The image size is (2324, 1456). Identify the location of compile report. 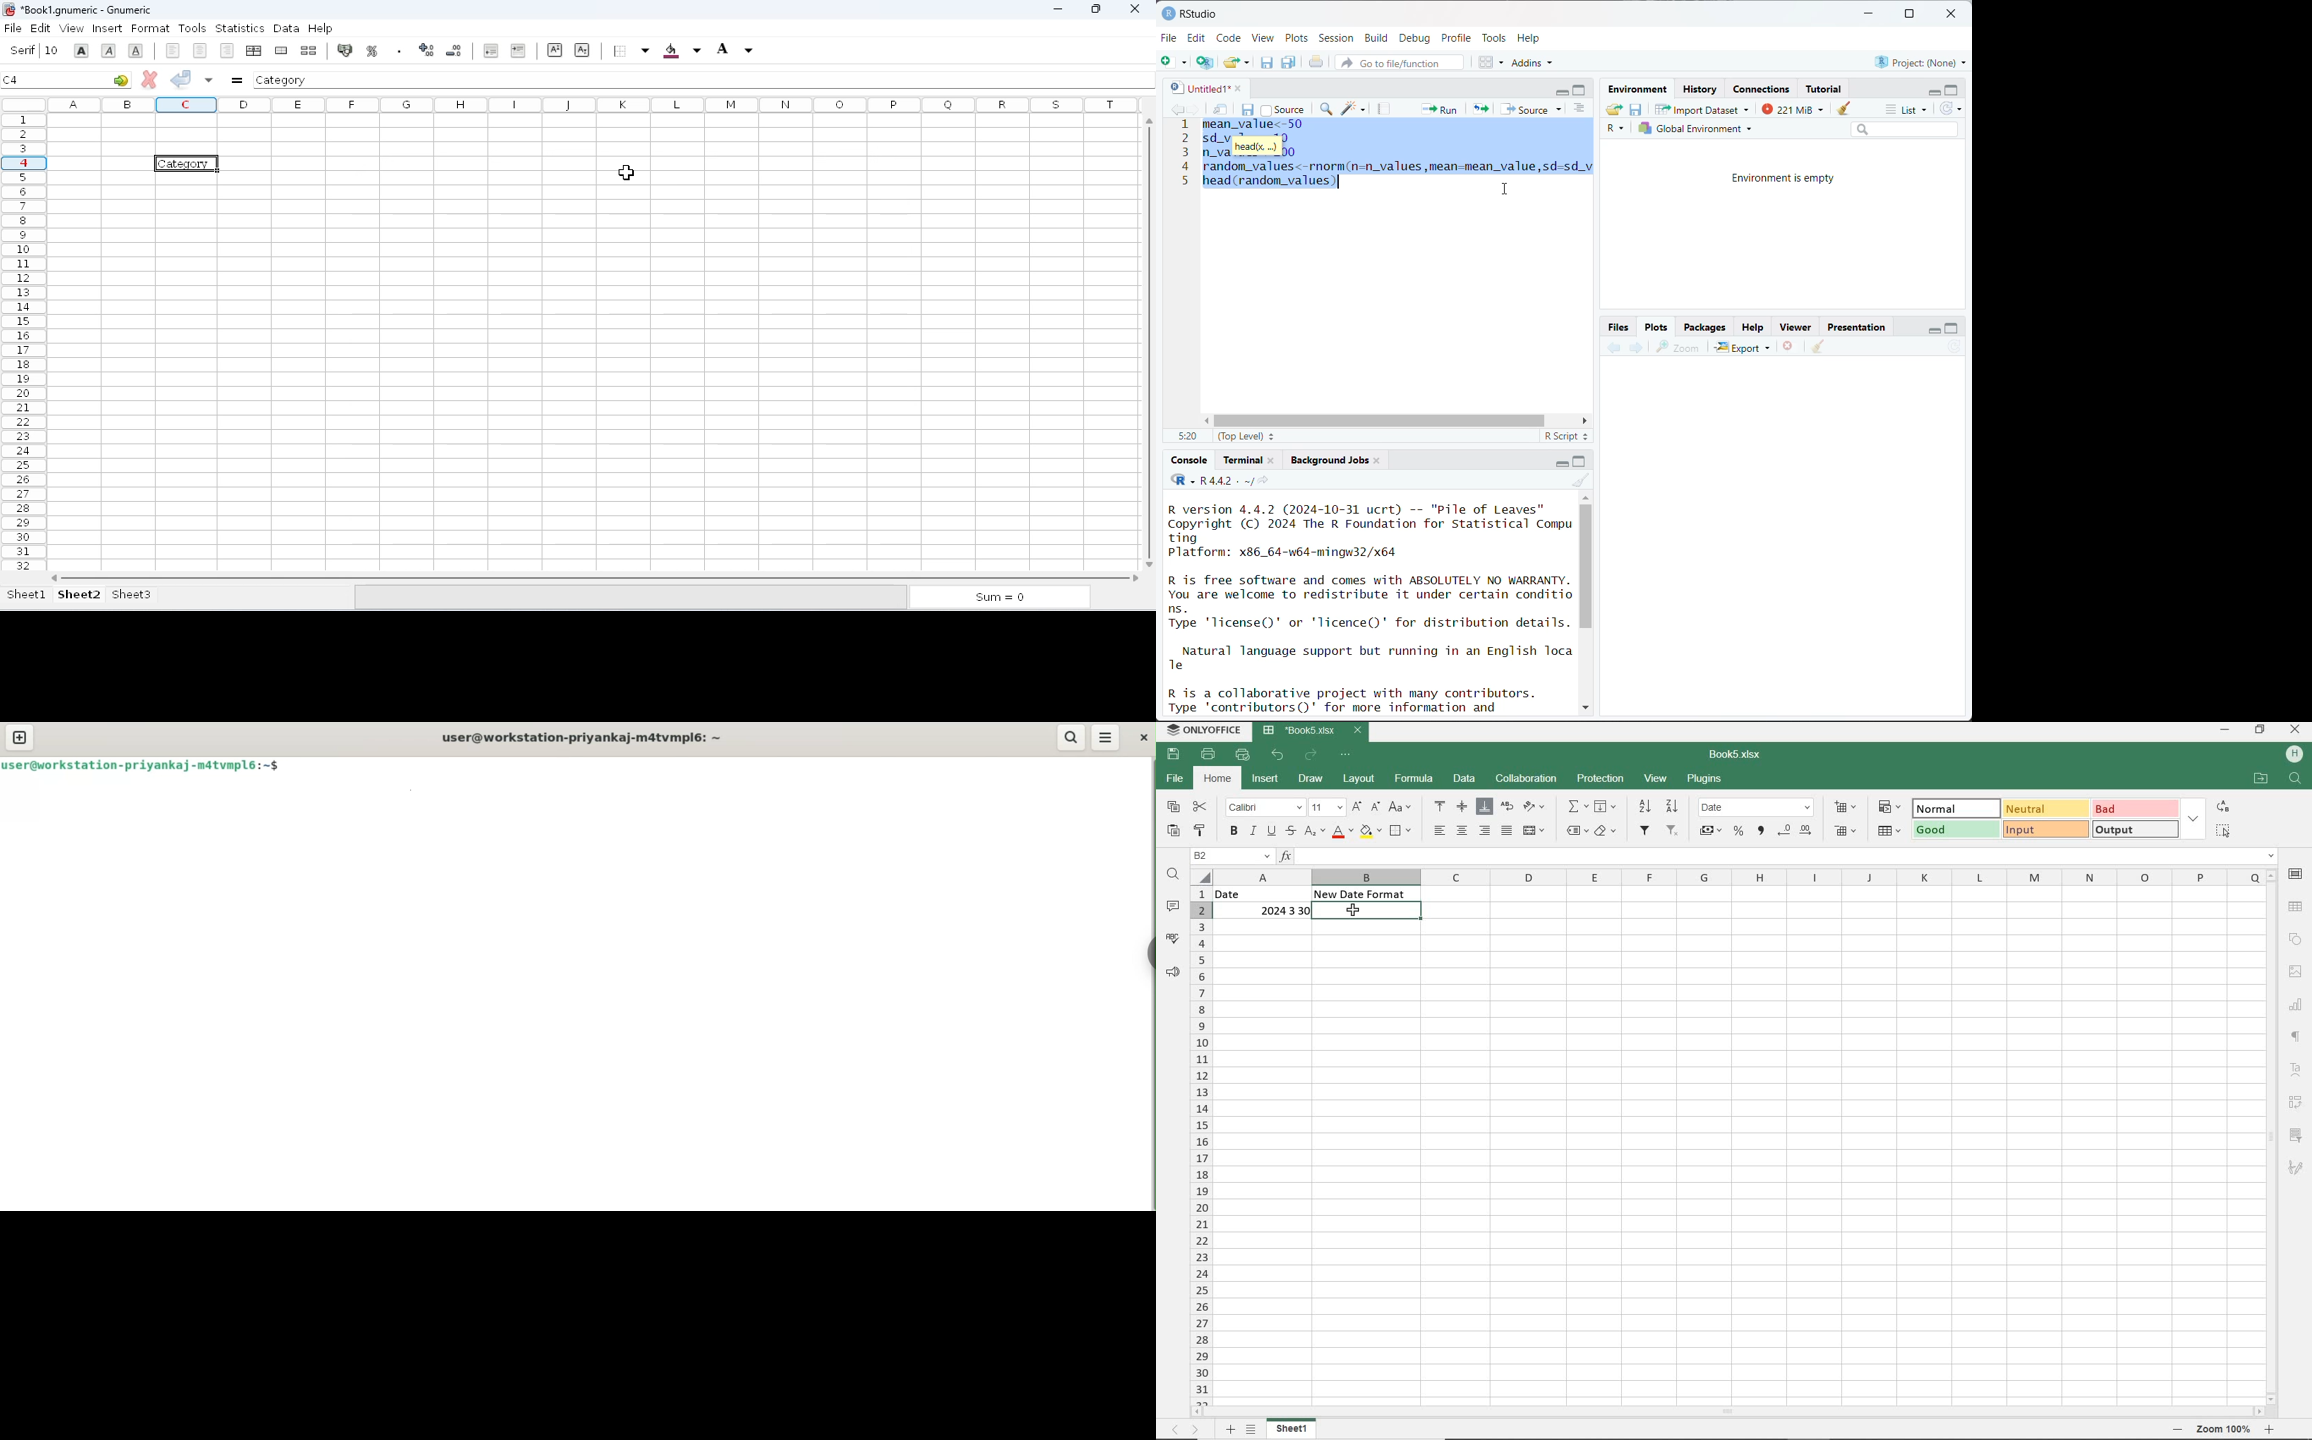
(1386, 109).